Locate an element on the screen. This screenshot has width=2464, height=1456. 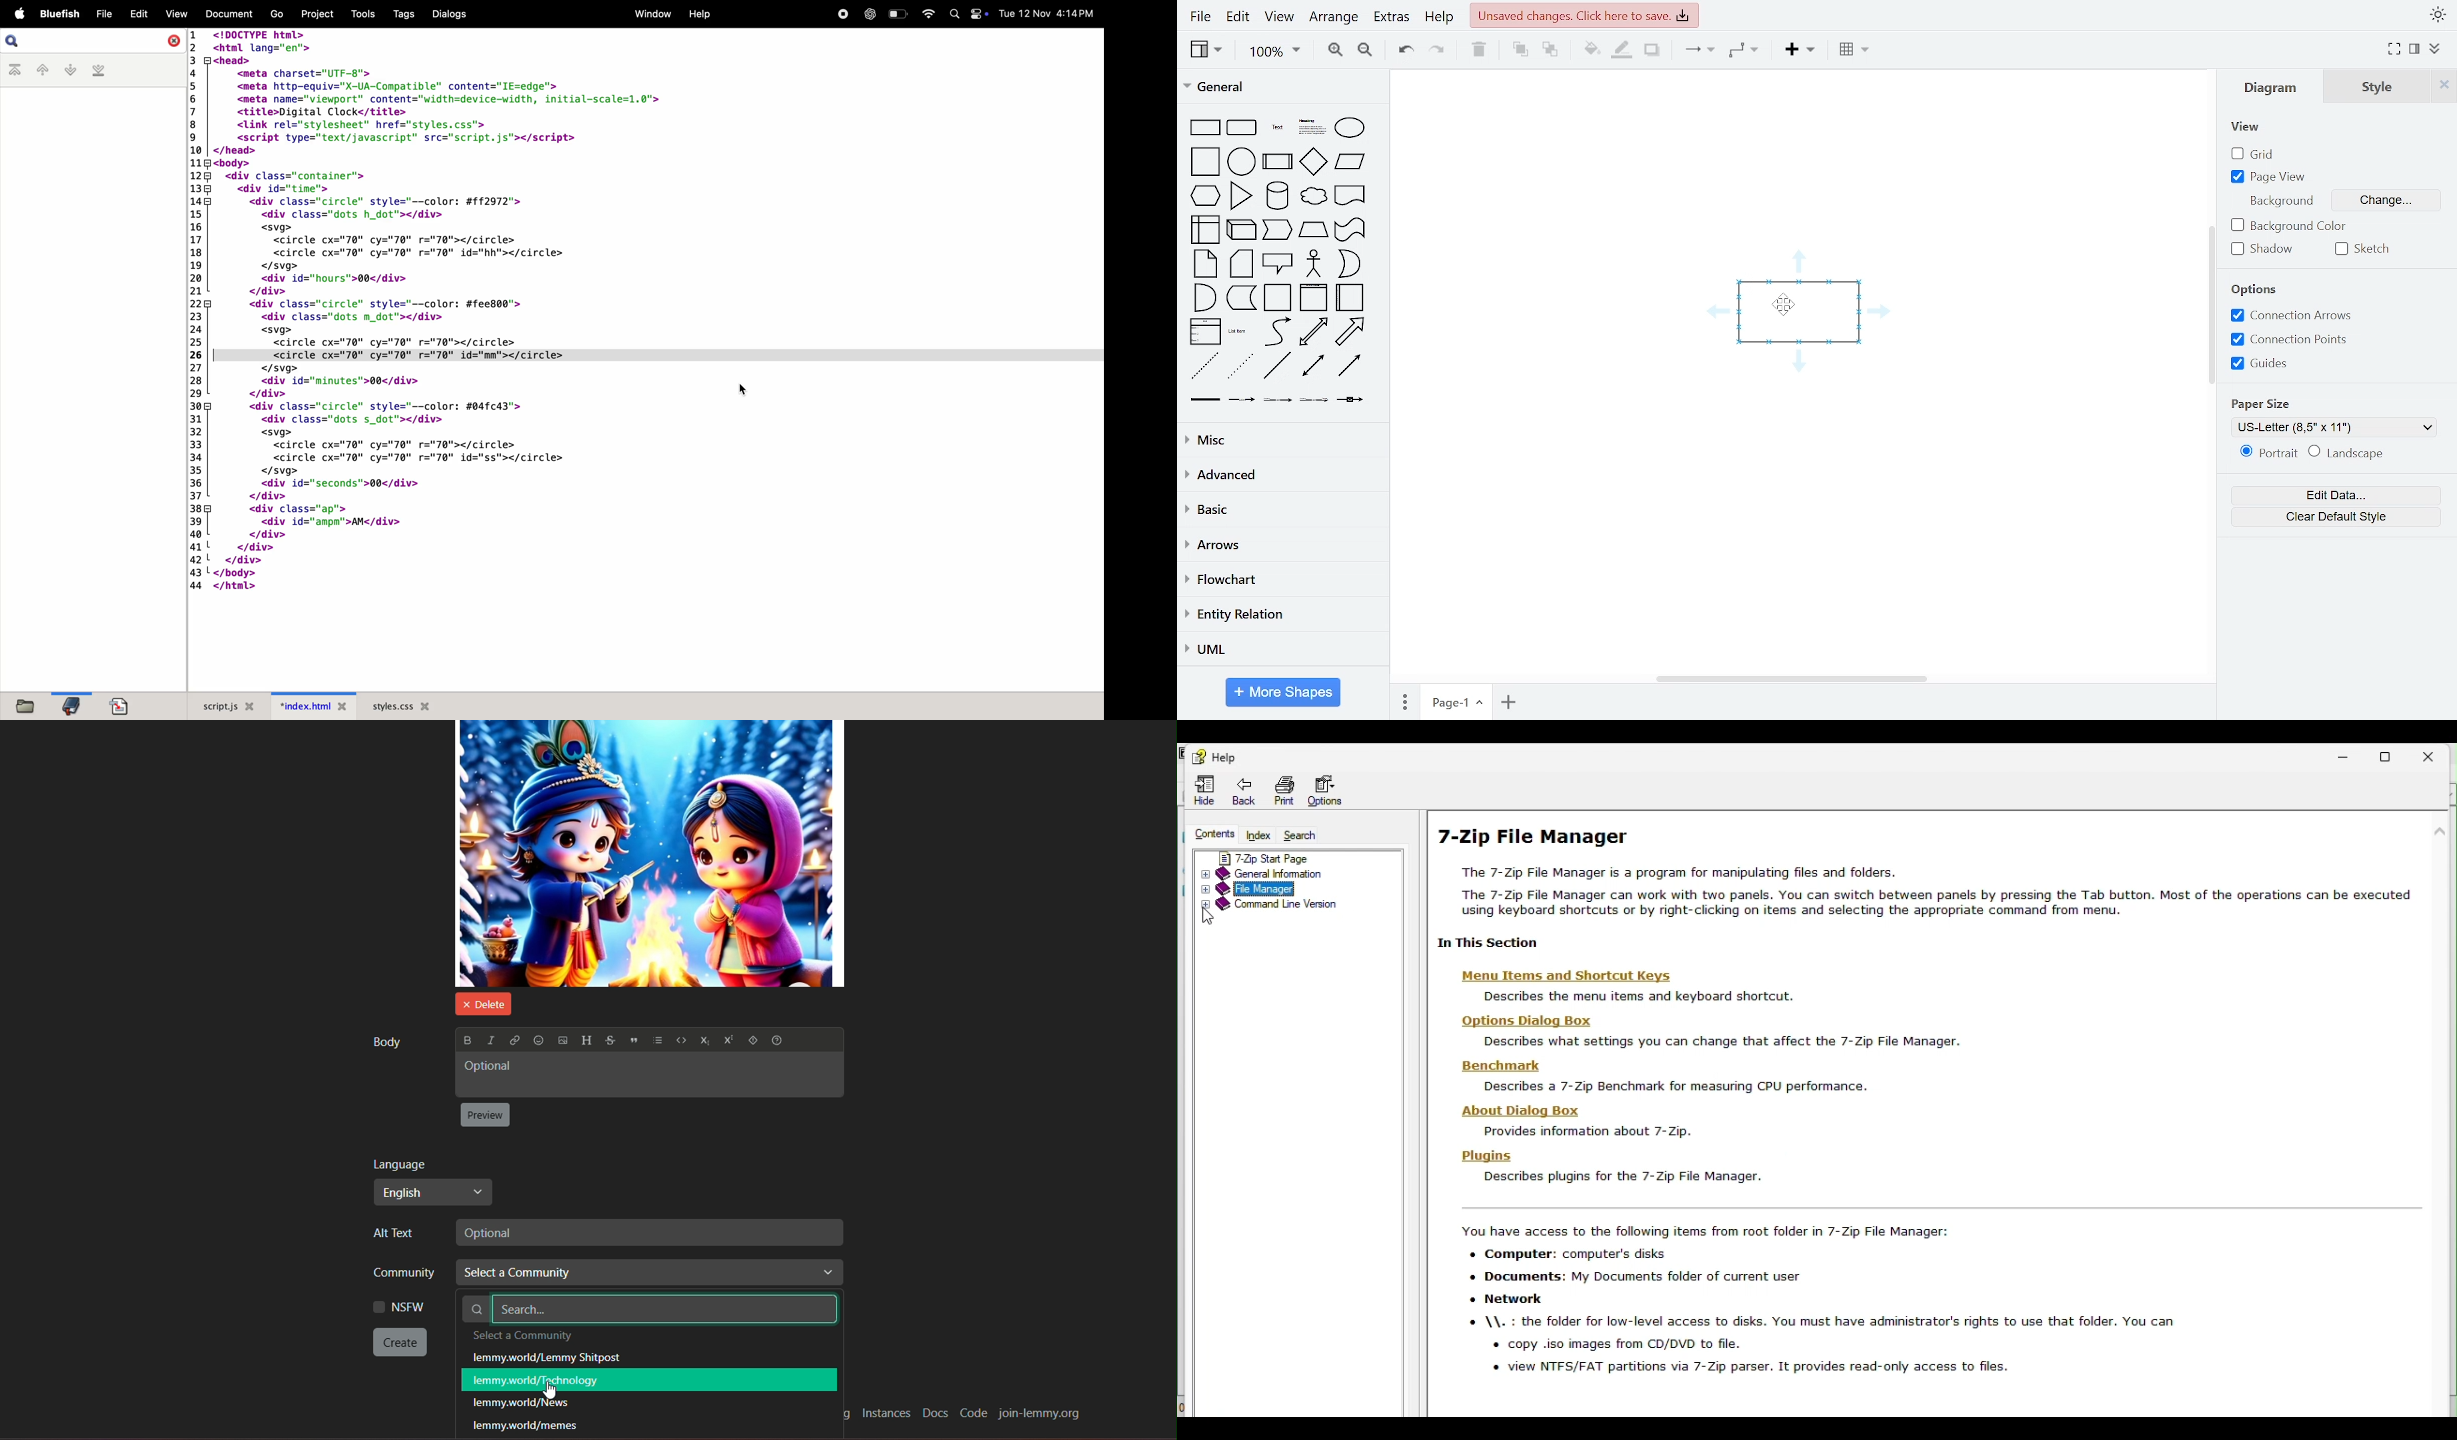
Cursor is located at coordinates (1215, 916).